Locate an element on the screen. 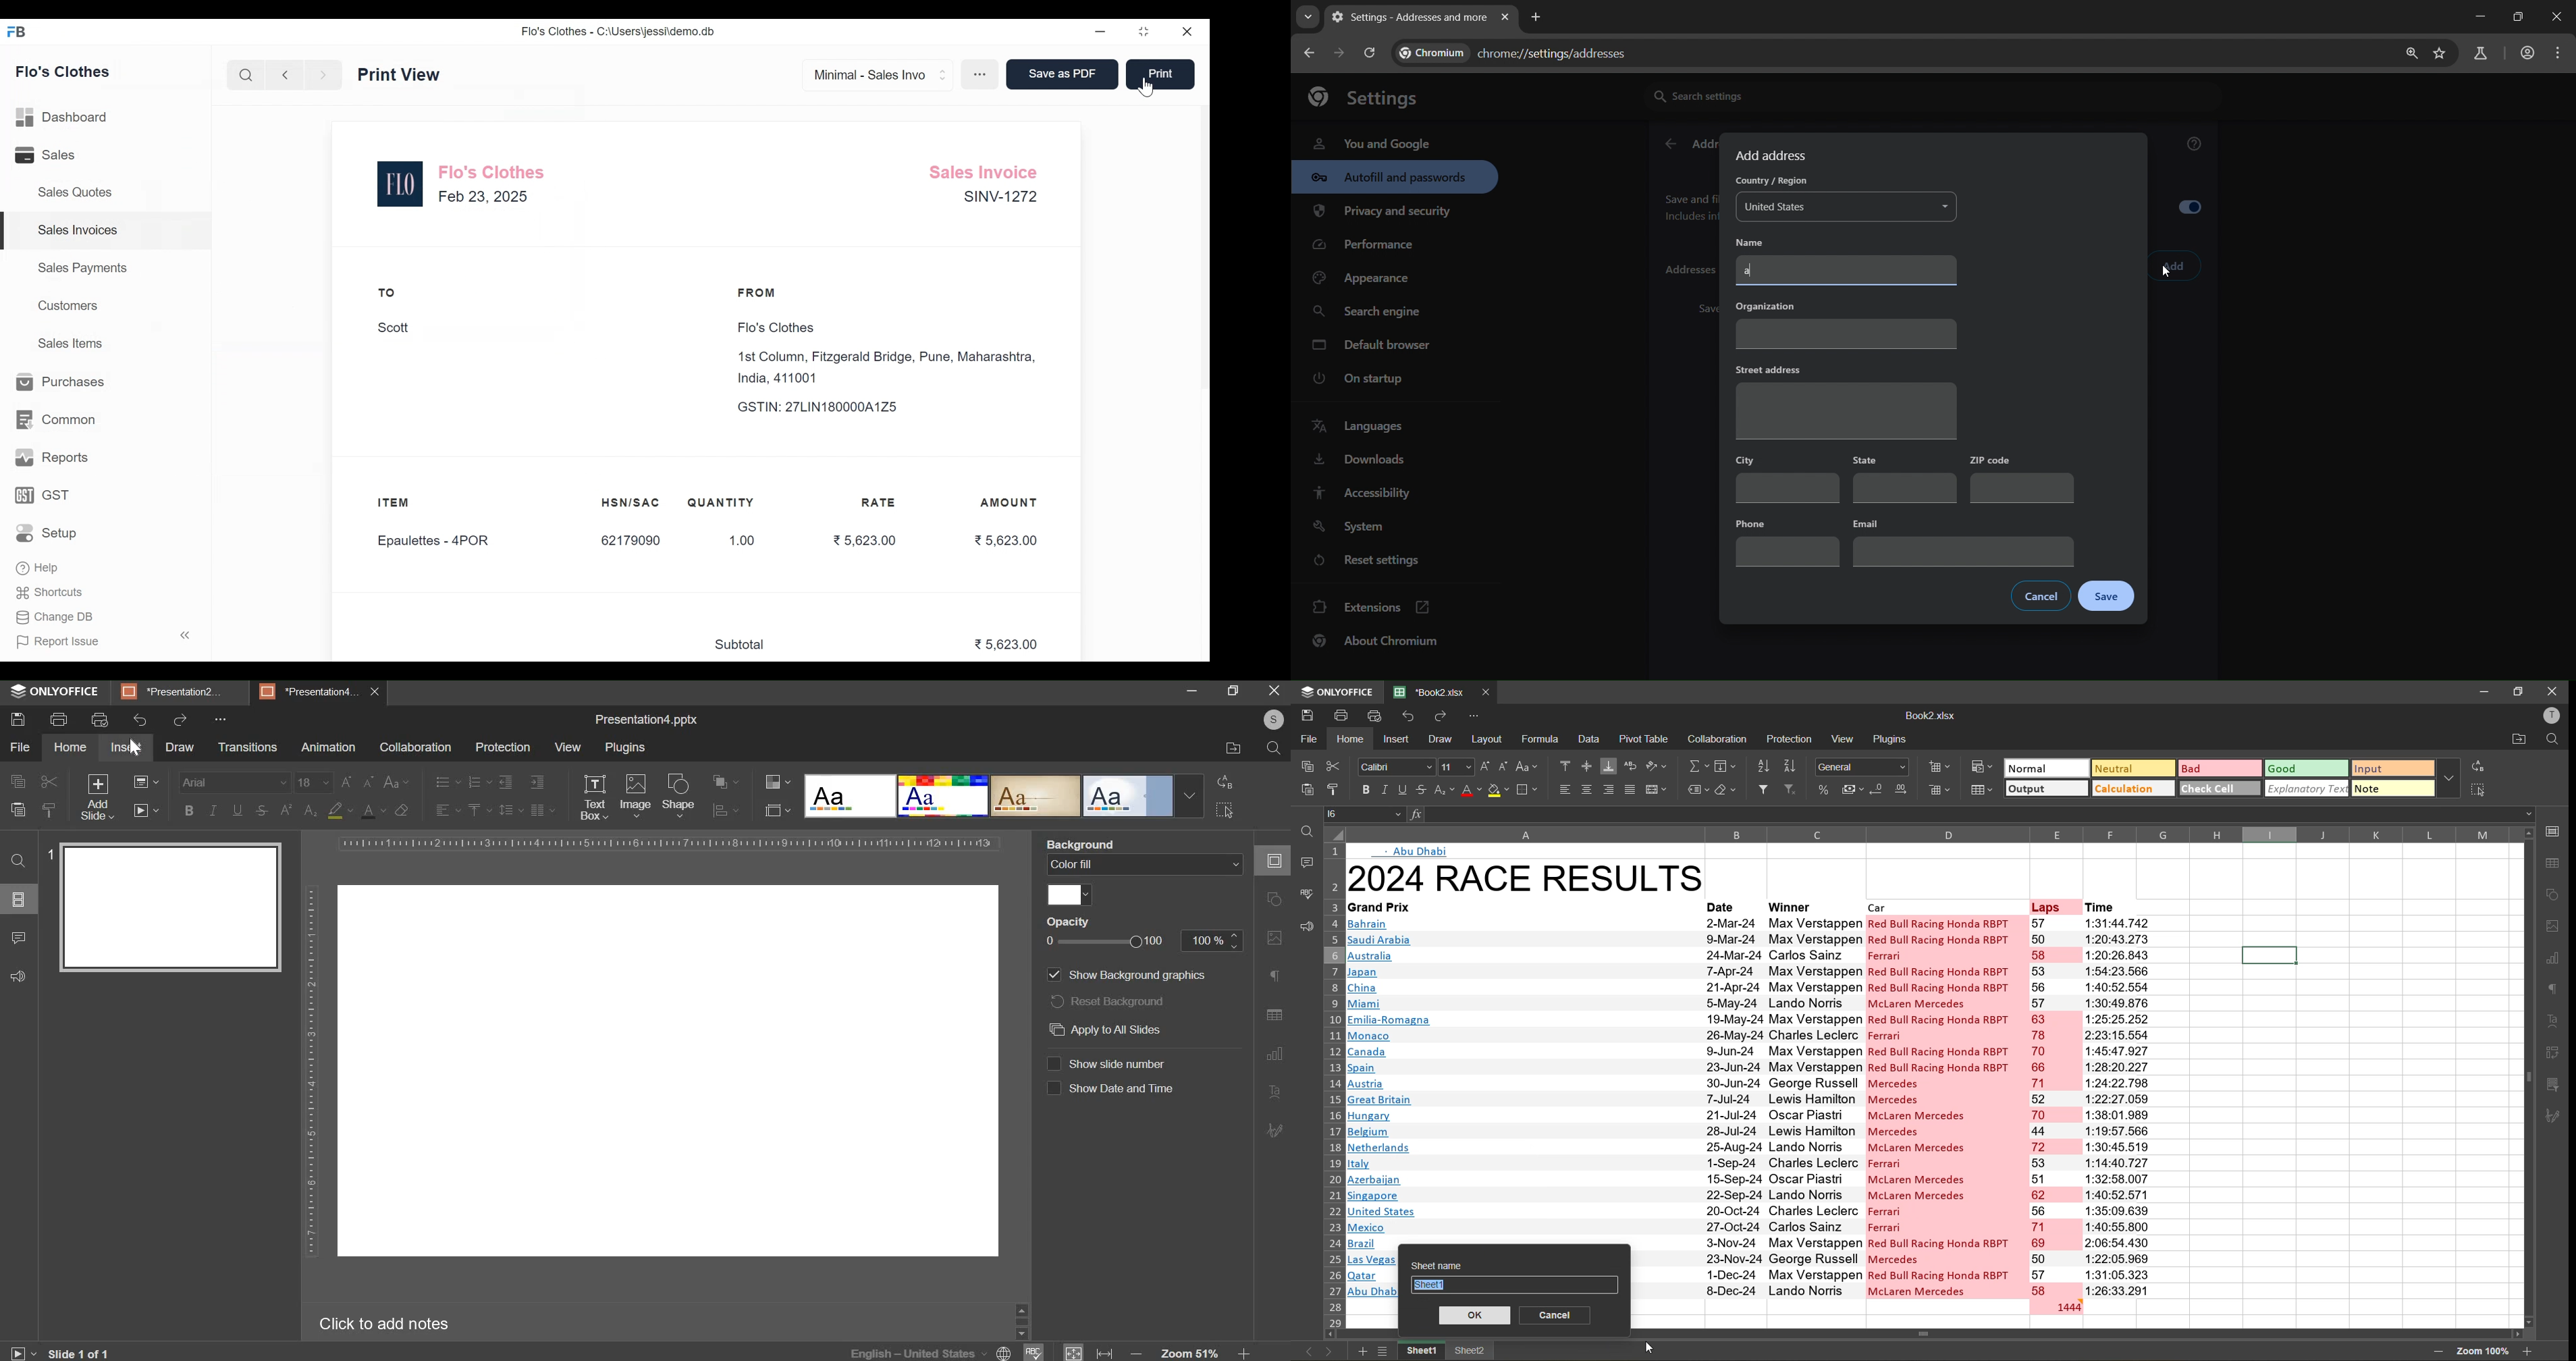  find is located at coordinates (2550, 740).